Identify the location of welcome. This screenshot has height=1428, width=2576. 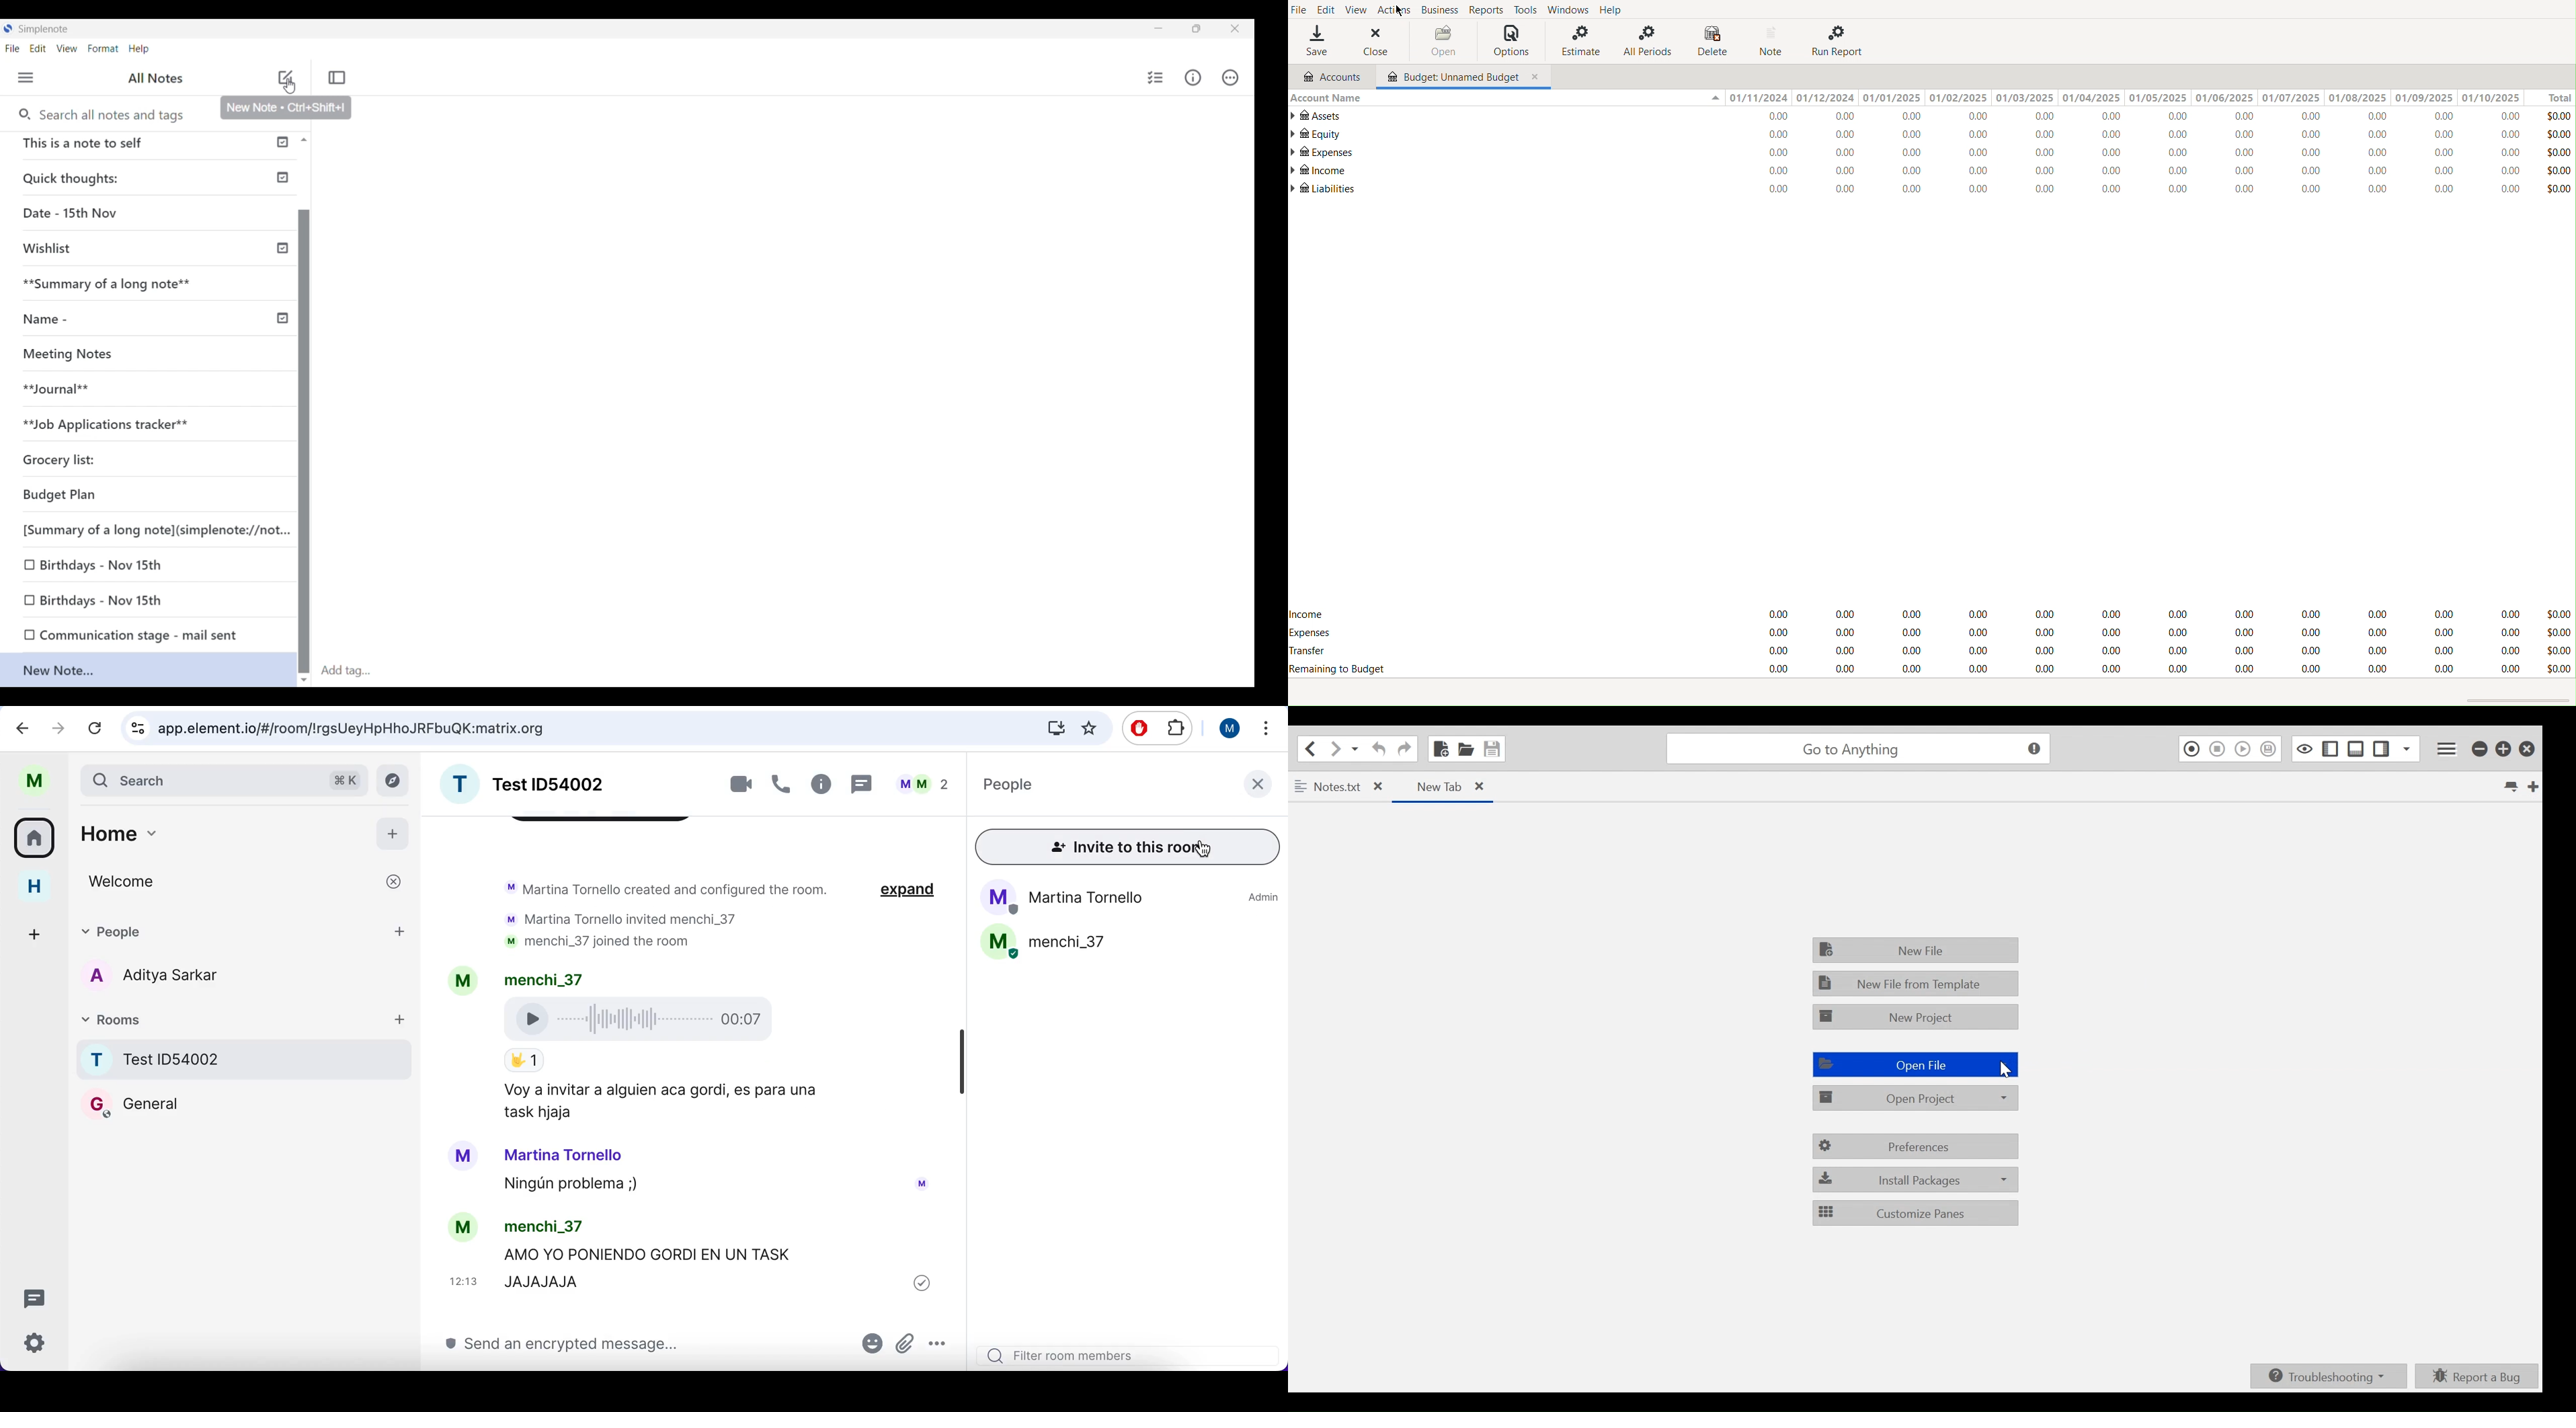
(251, 882).